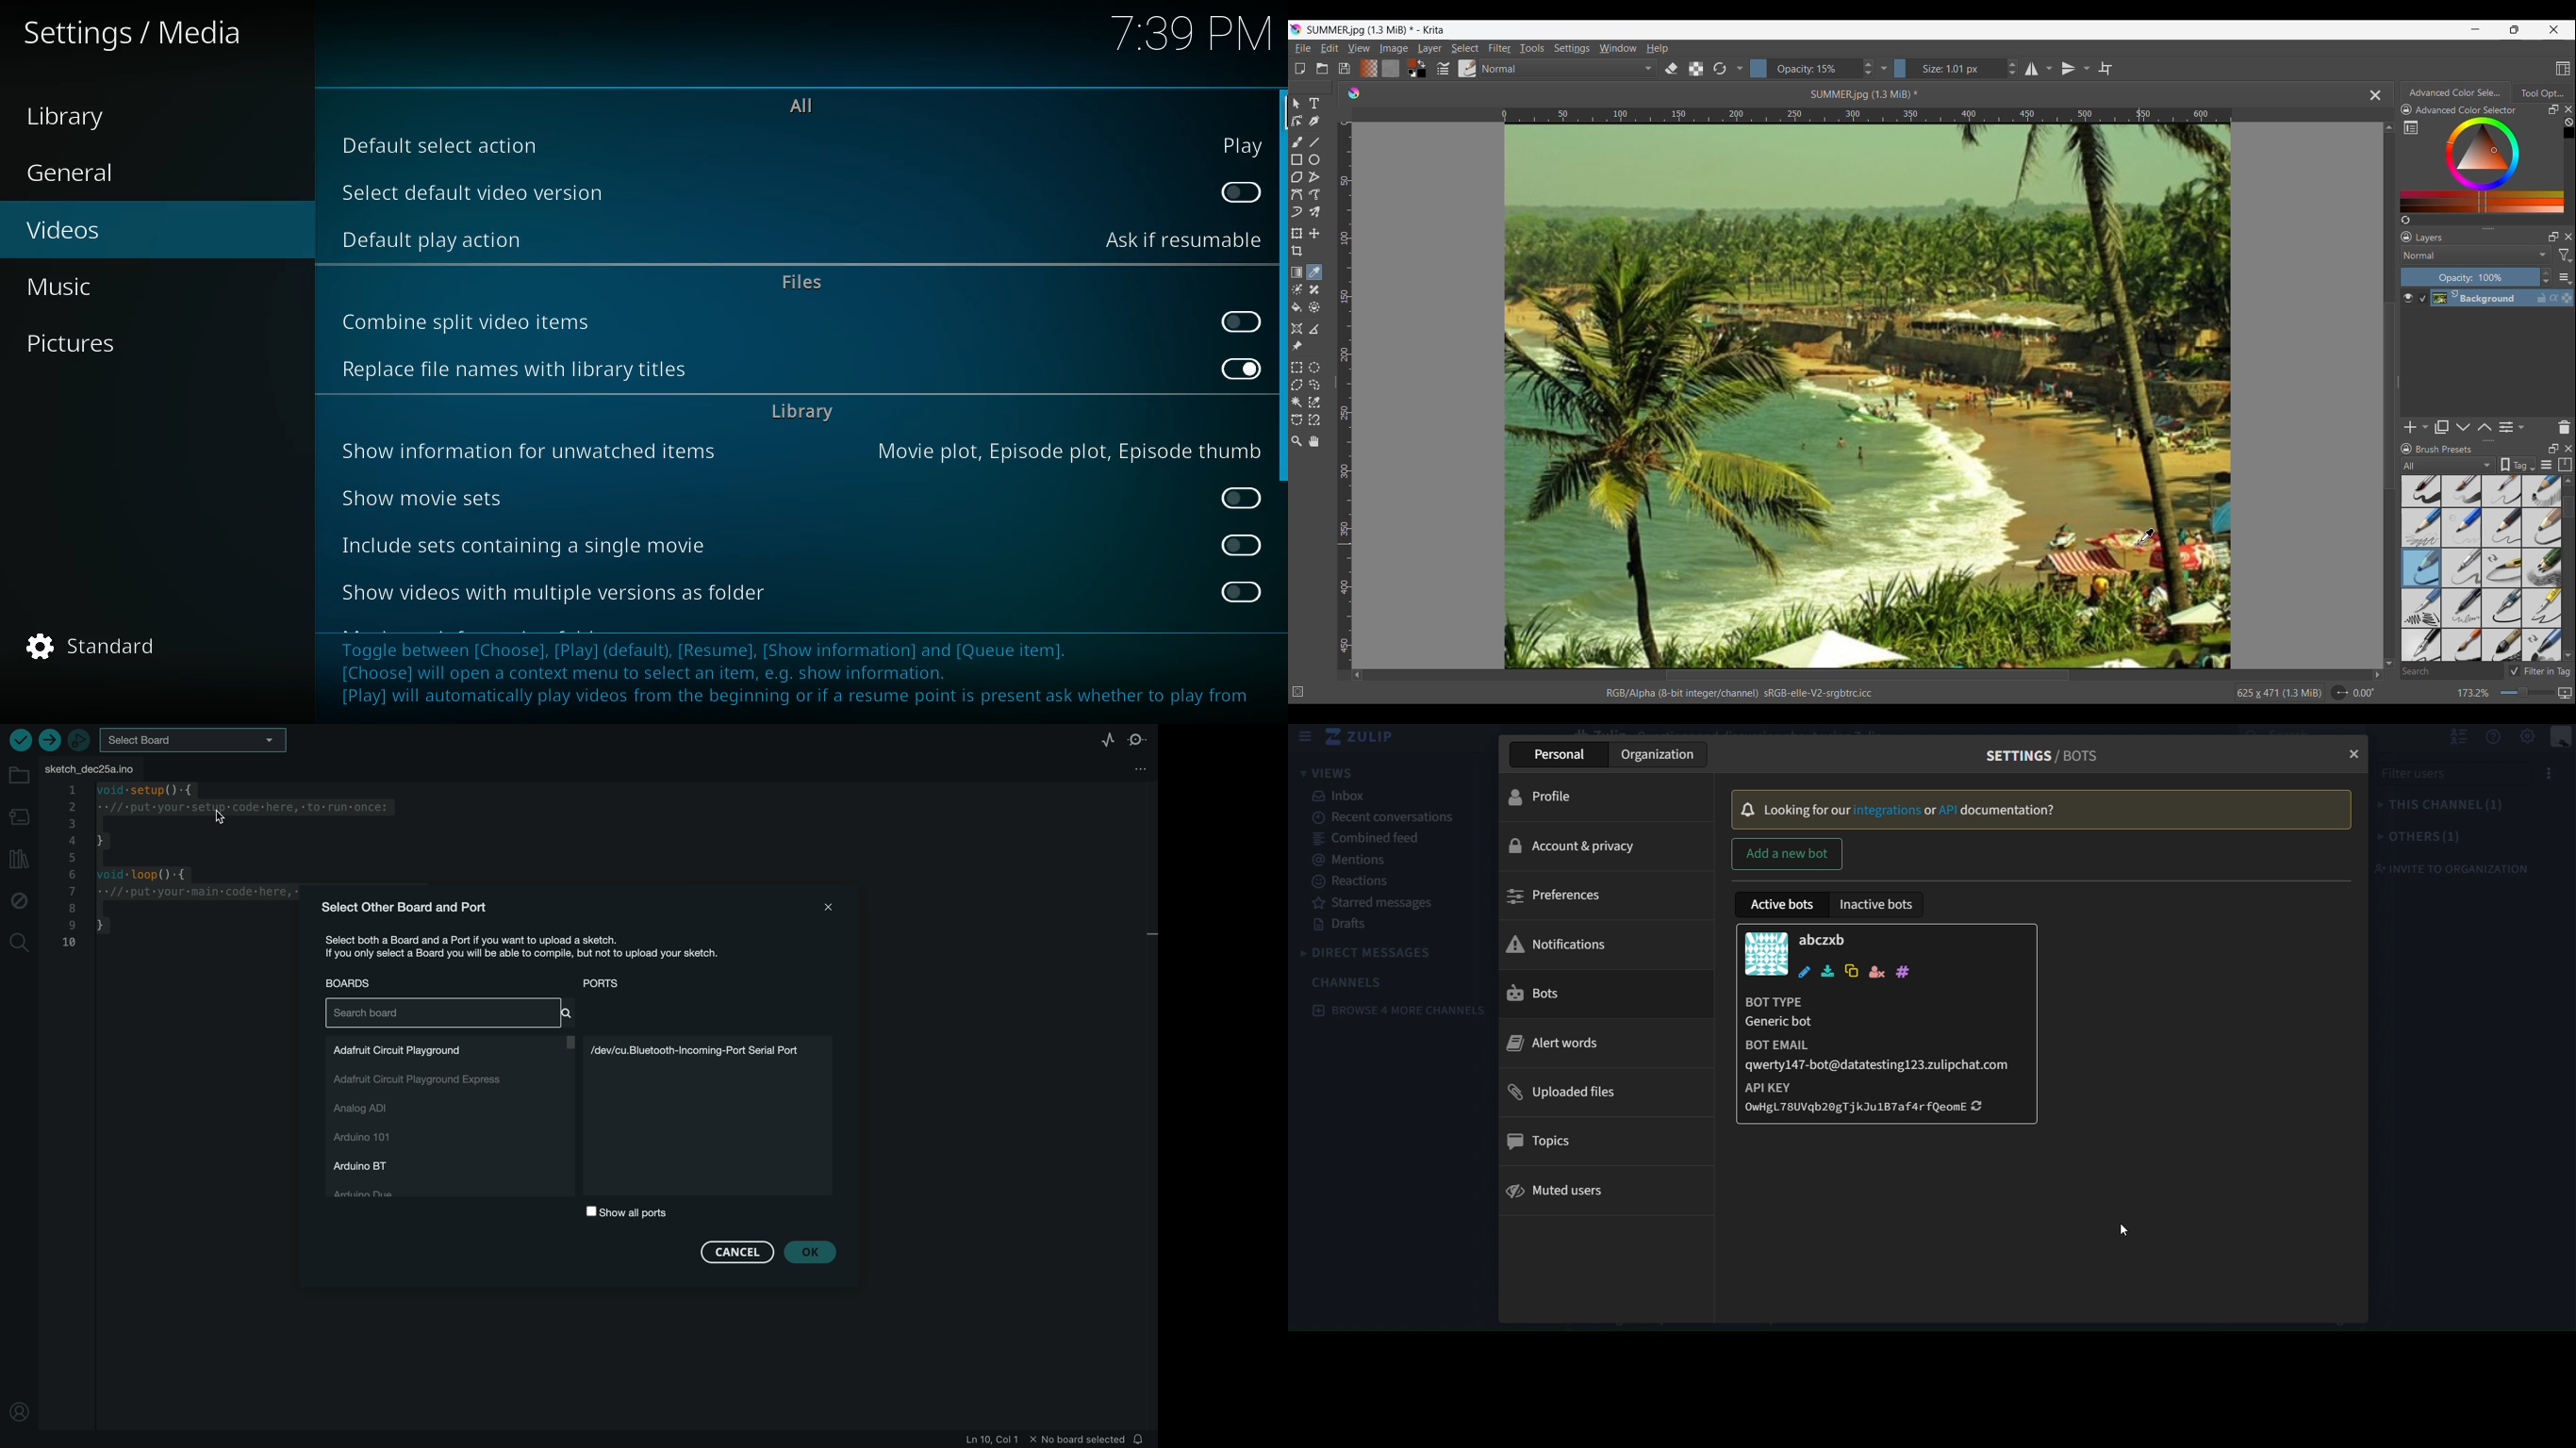  I want to click on Reload original preset, so click(1720, 68).